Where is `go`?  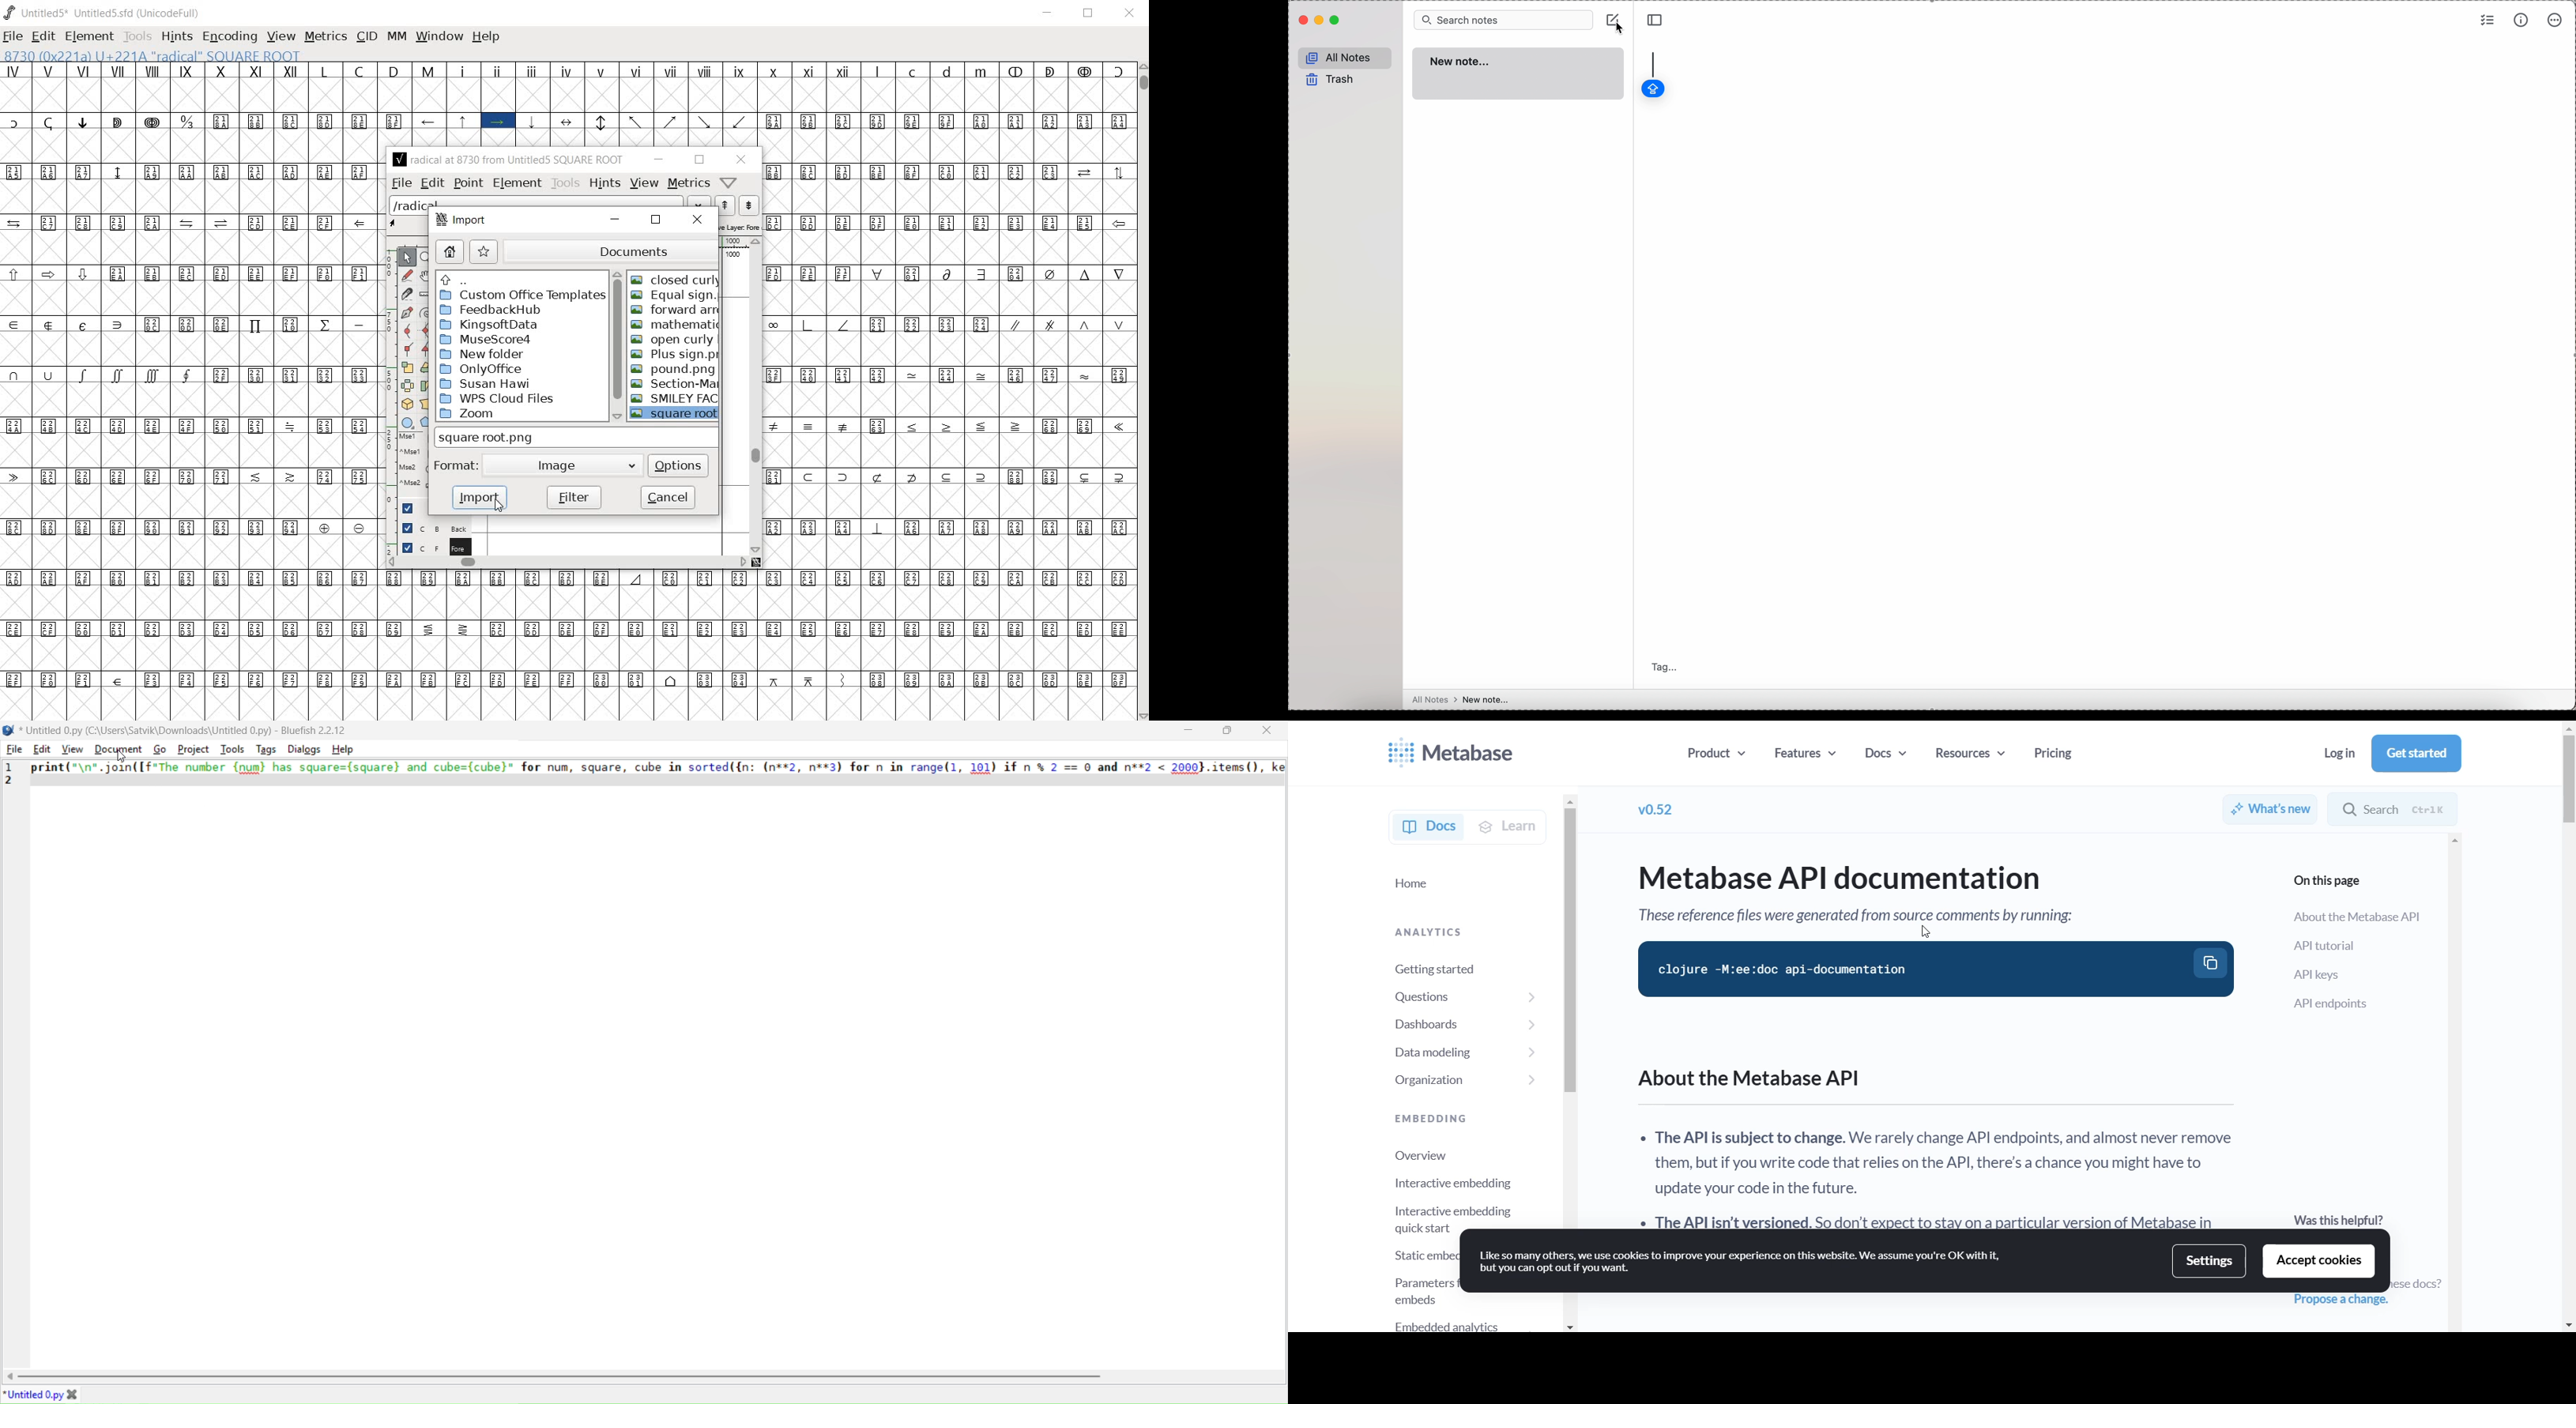
go is located at coordinates (159, 749).